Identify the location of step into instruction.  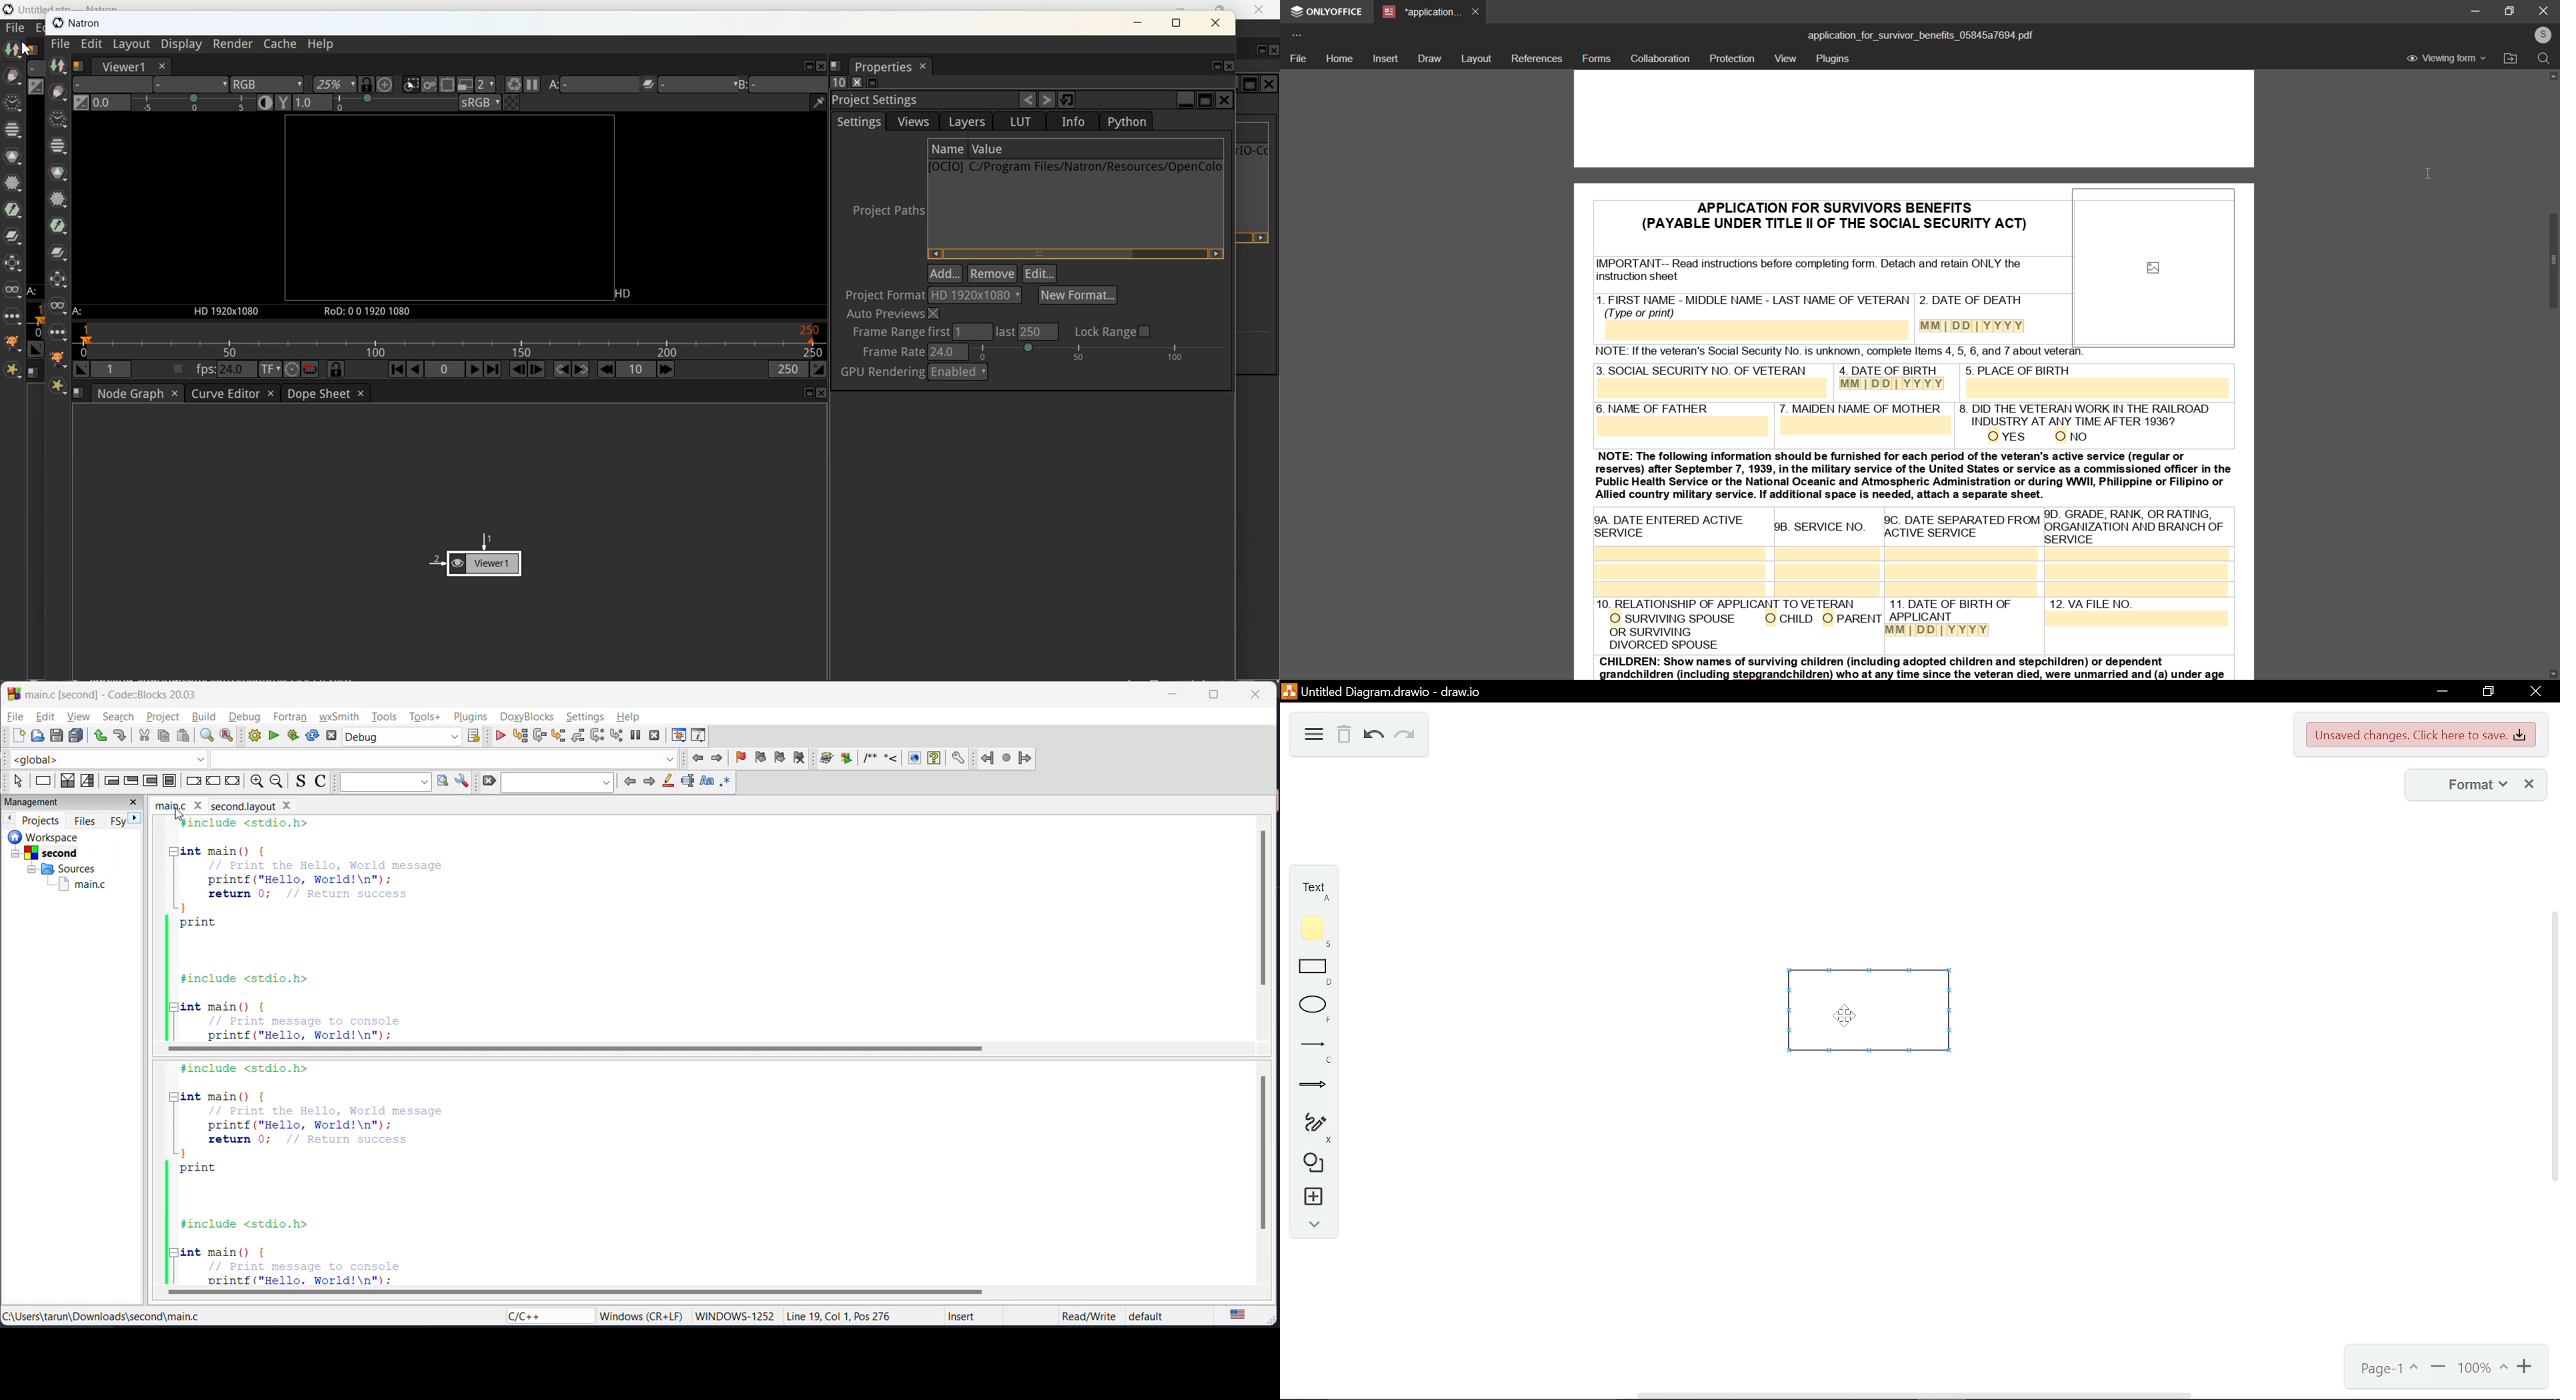
(617, 737).